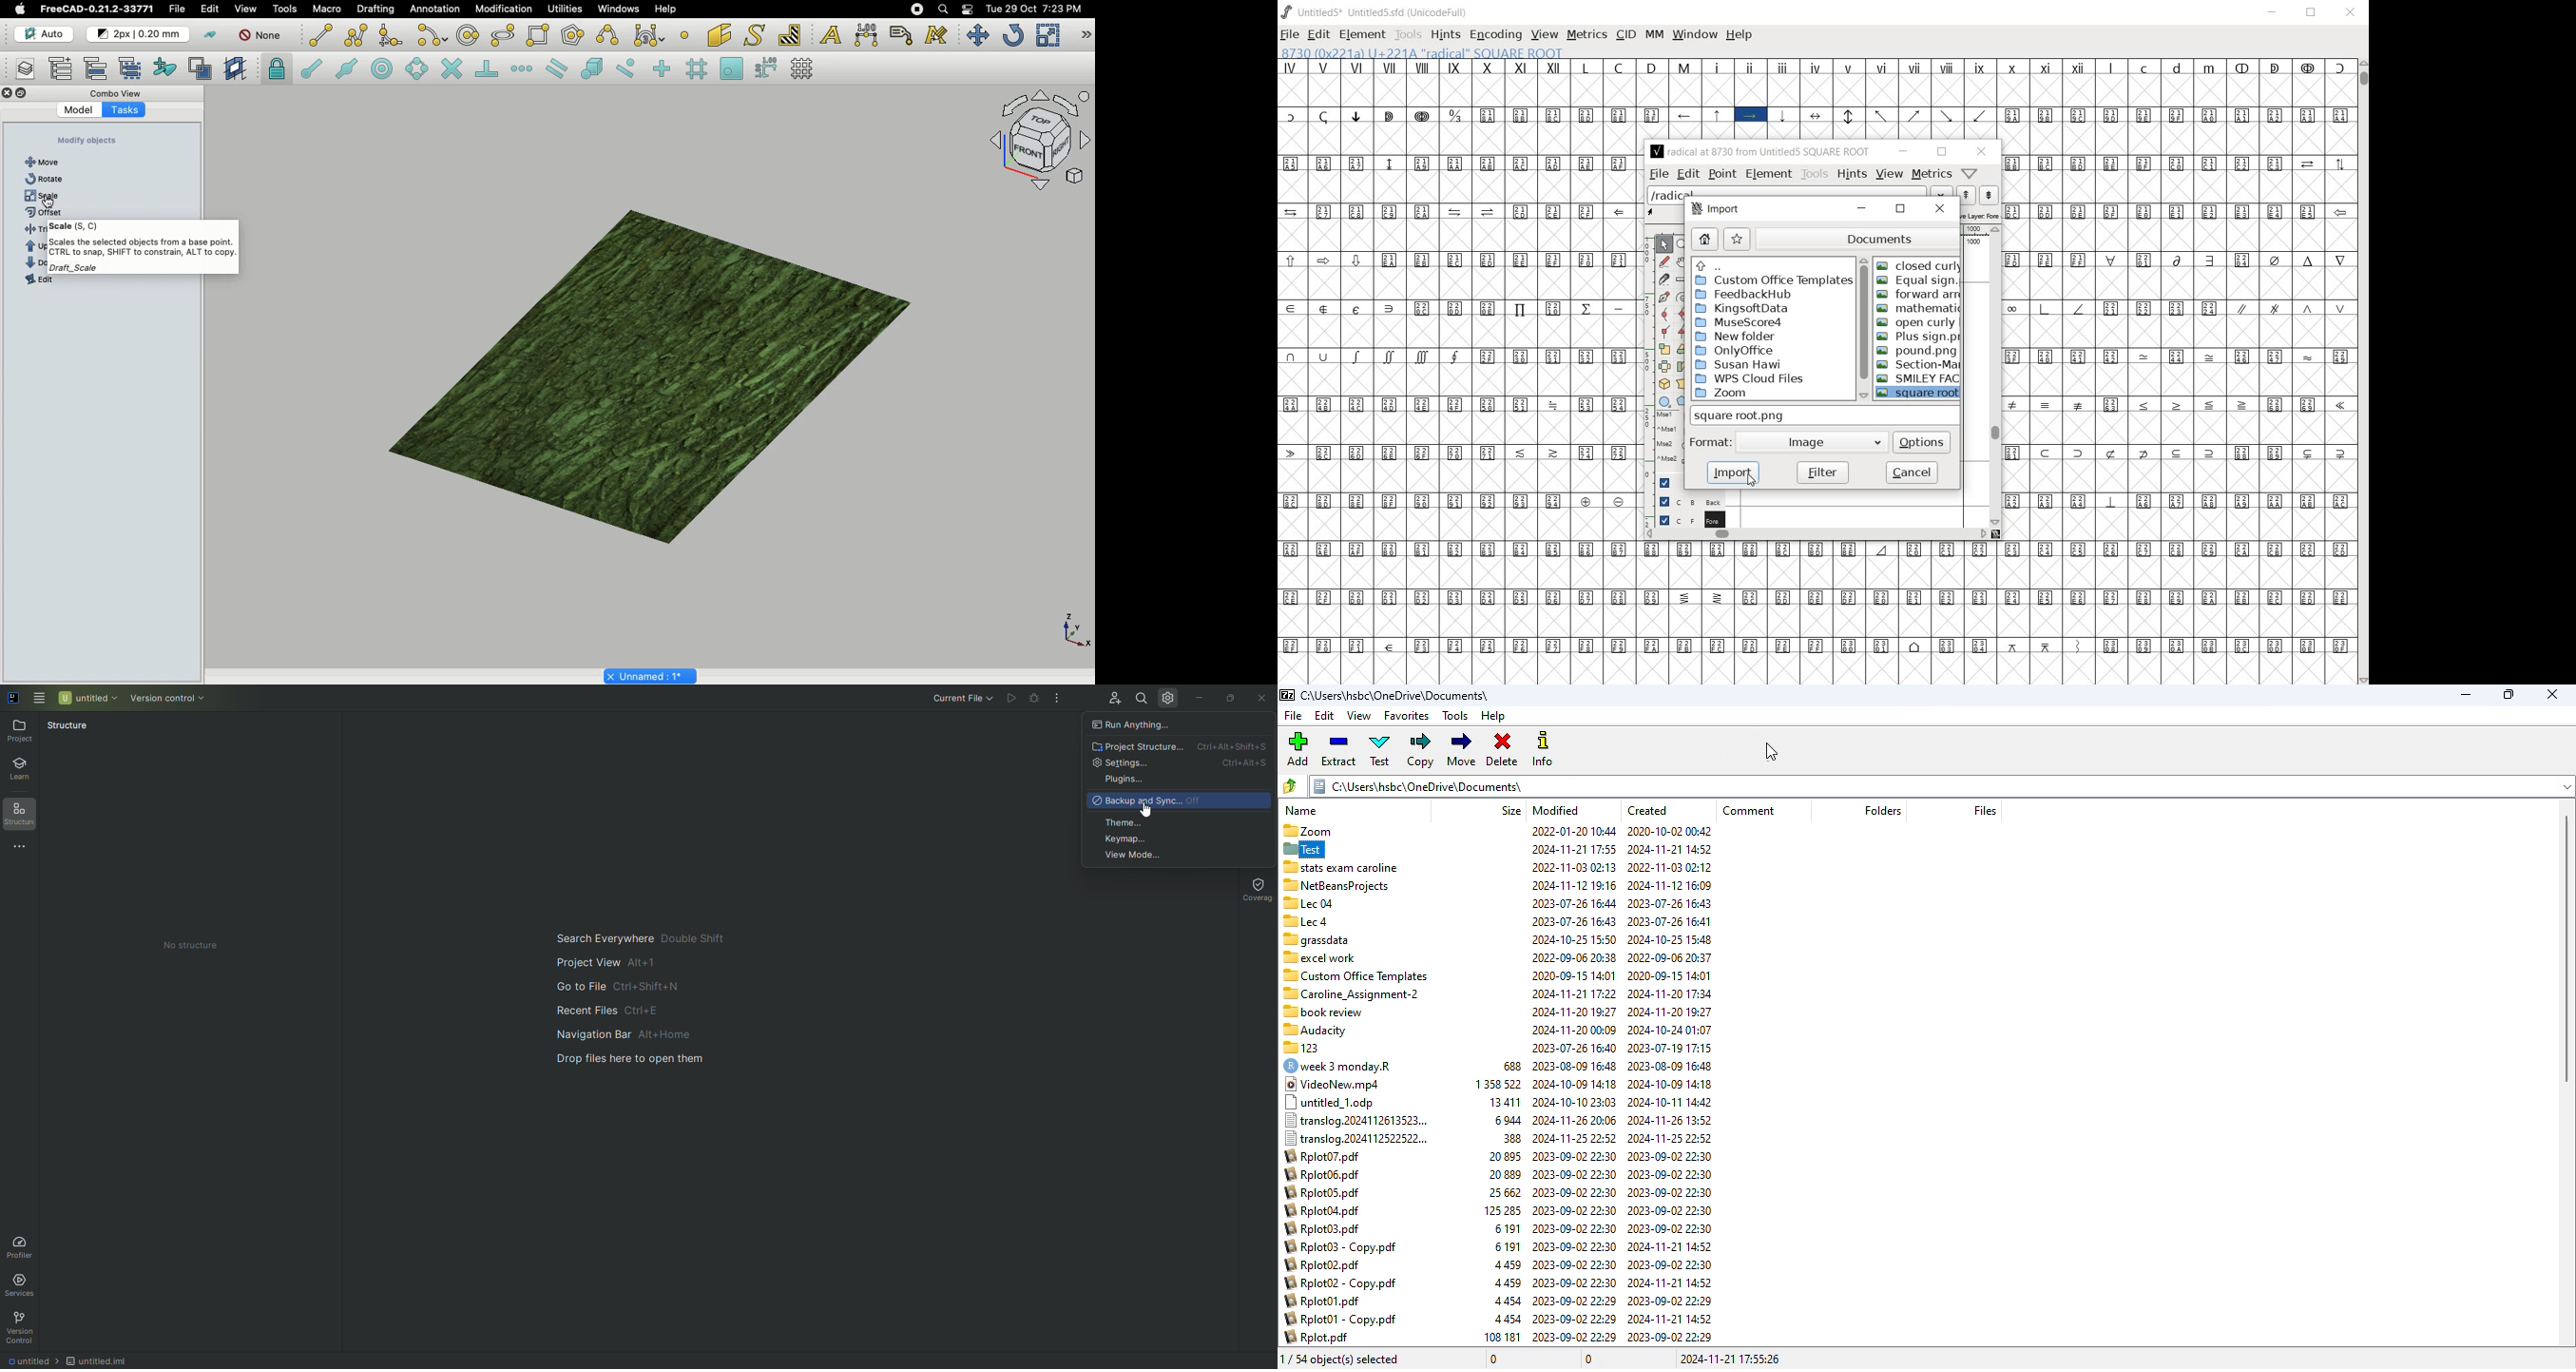 The height and width of the screenshot is (1372, 2576). What do you see at coordinates (1574, 1030) in the screenshot?
I see `2024-11-20 00:09` at bounding box center [1574, 1030].